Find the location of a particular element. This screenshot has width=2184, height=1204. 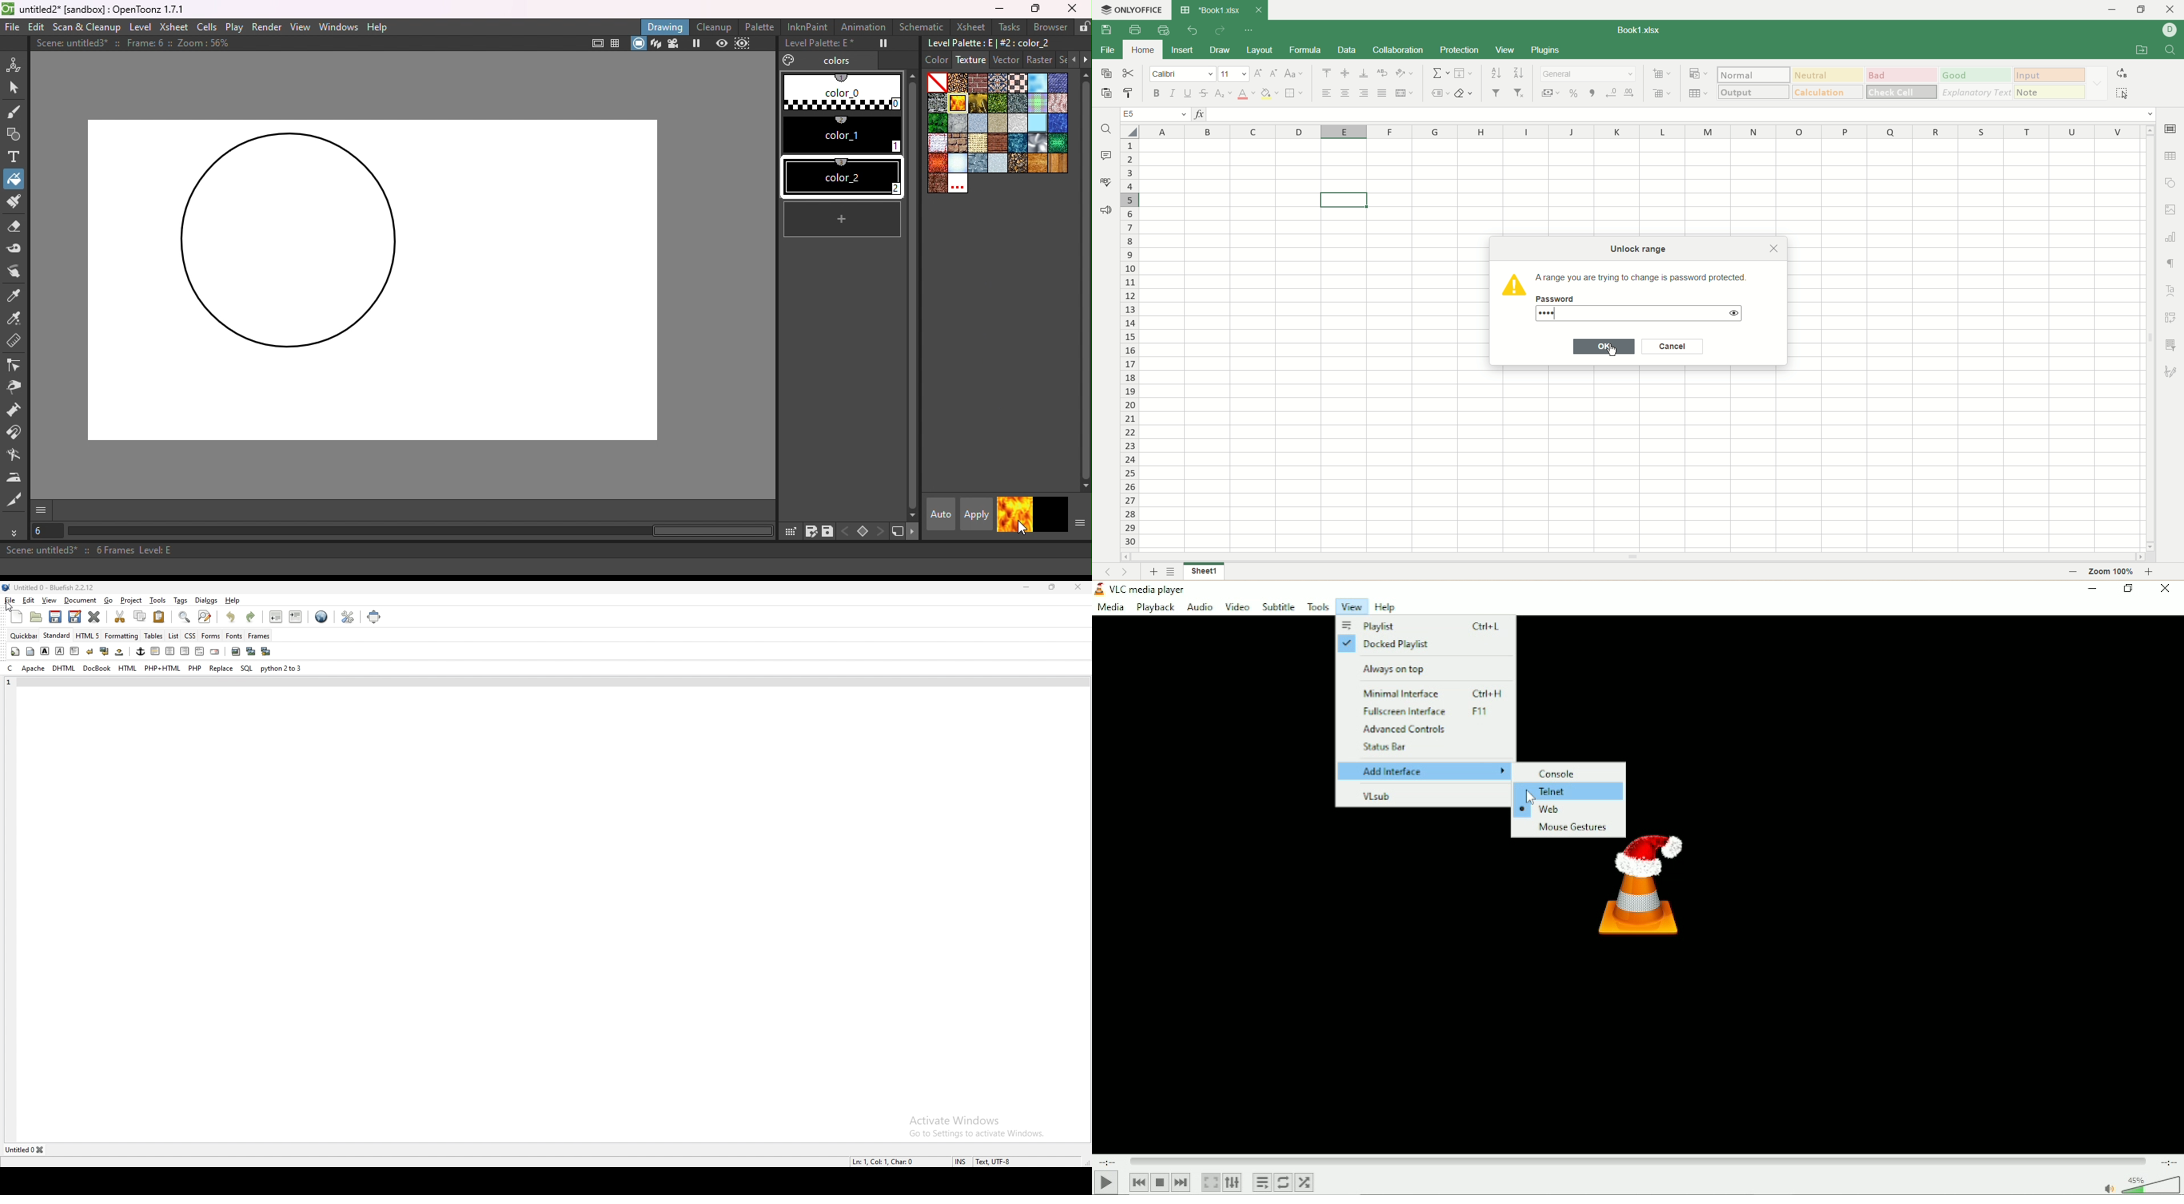

sort descending is located at coordinates (1519, 73).